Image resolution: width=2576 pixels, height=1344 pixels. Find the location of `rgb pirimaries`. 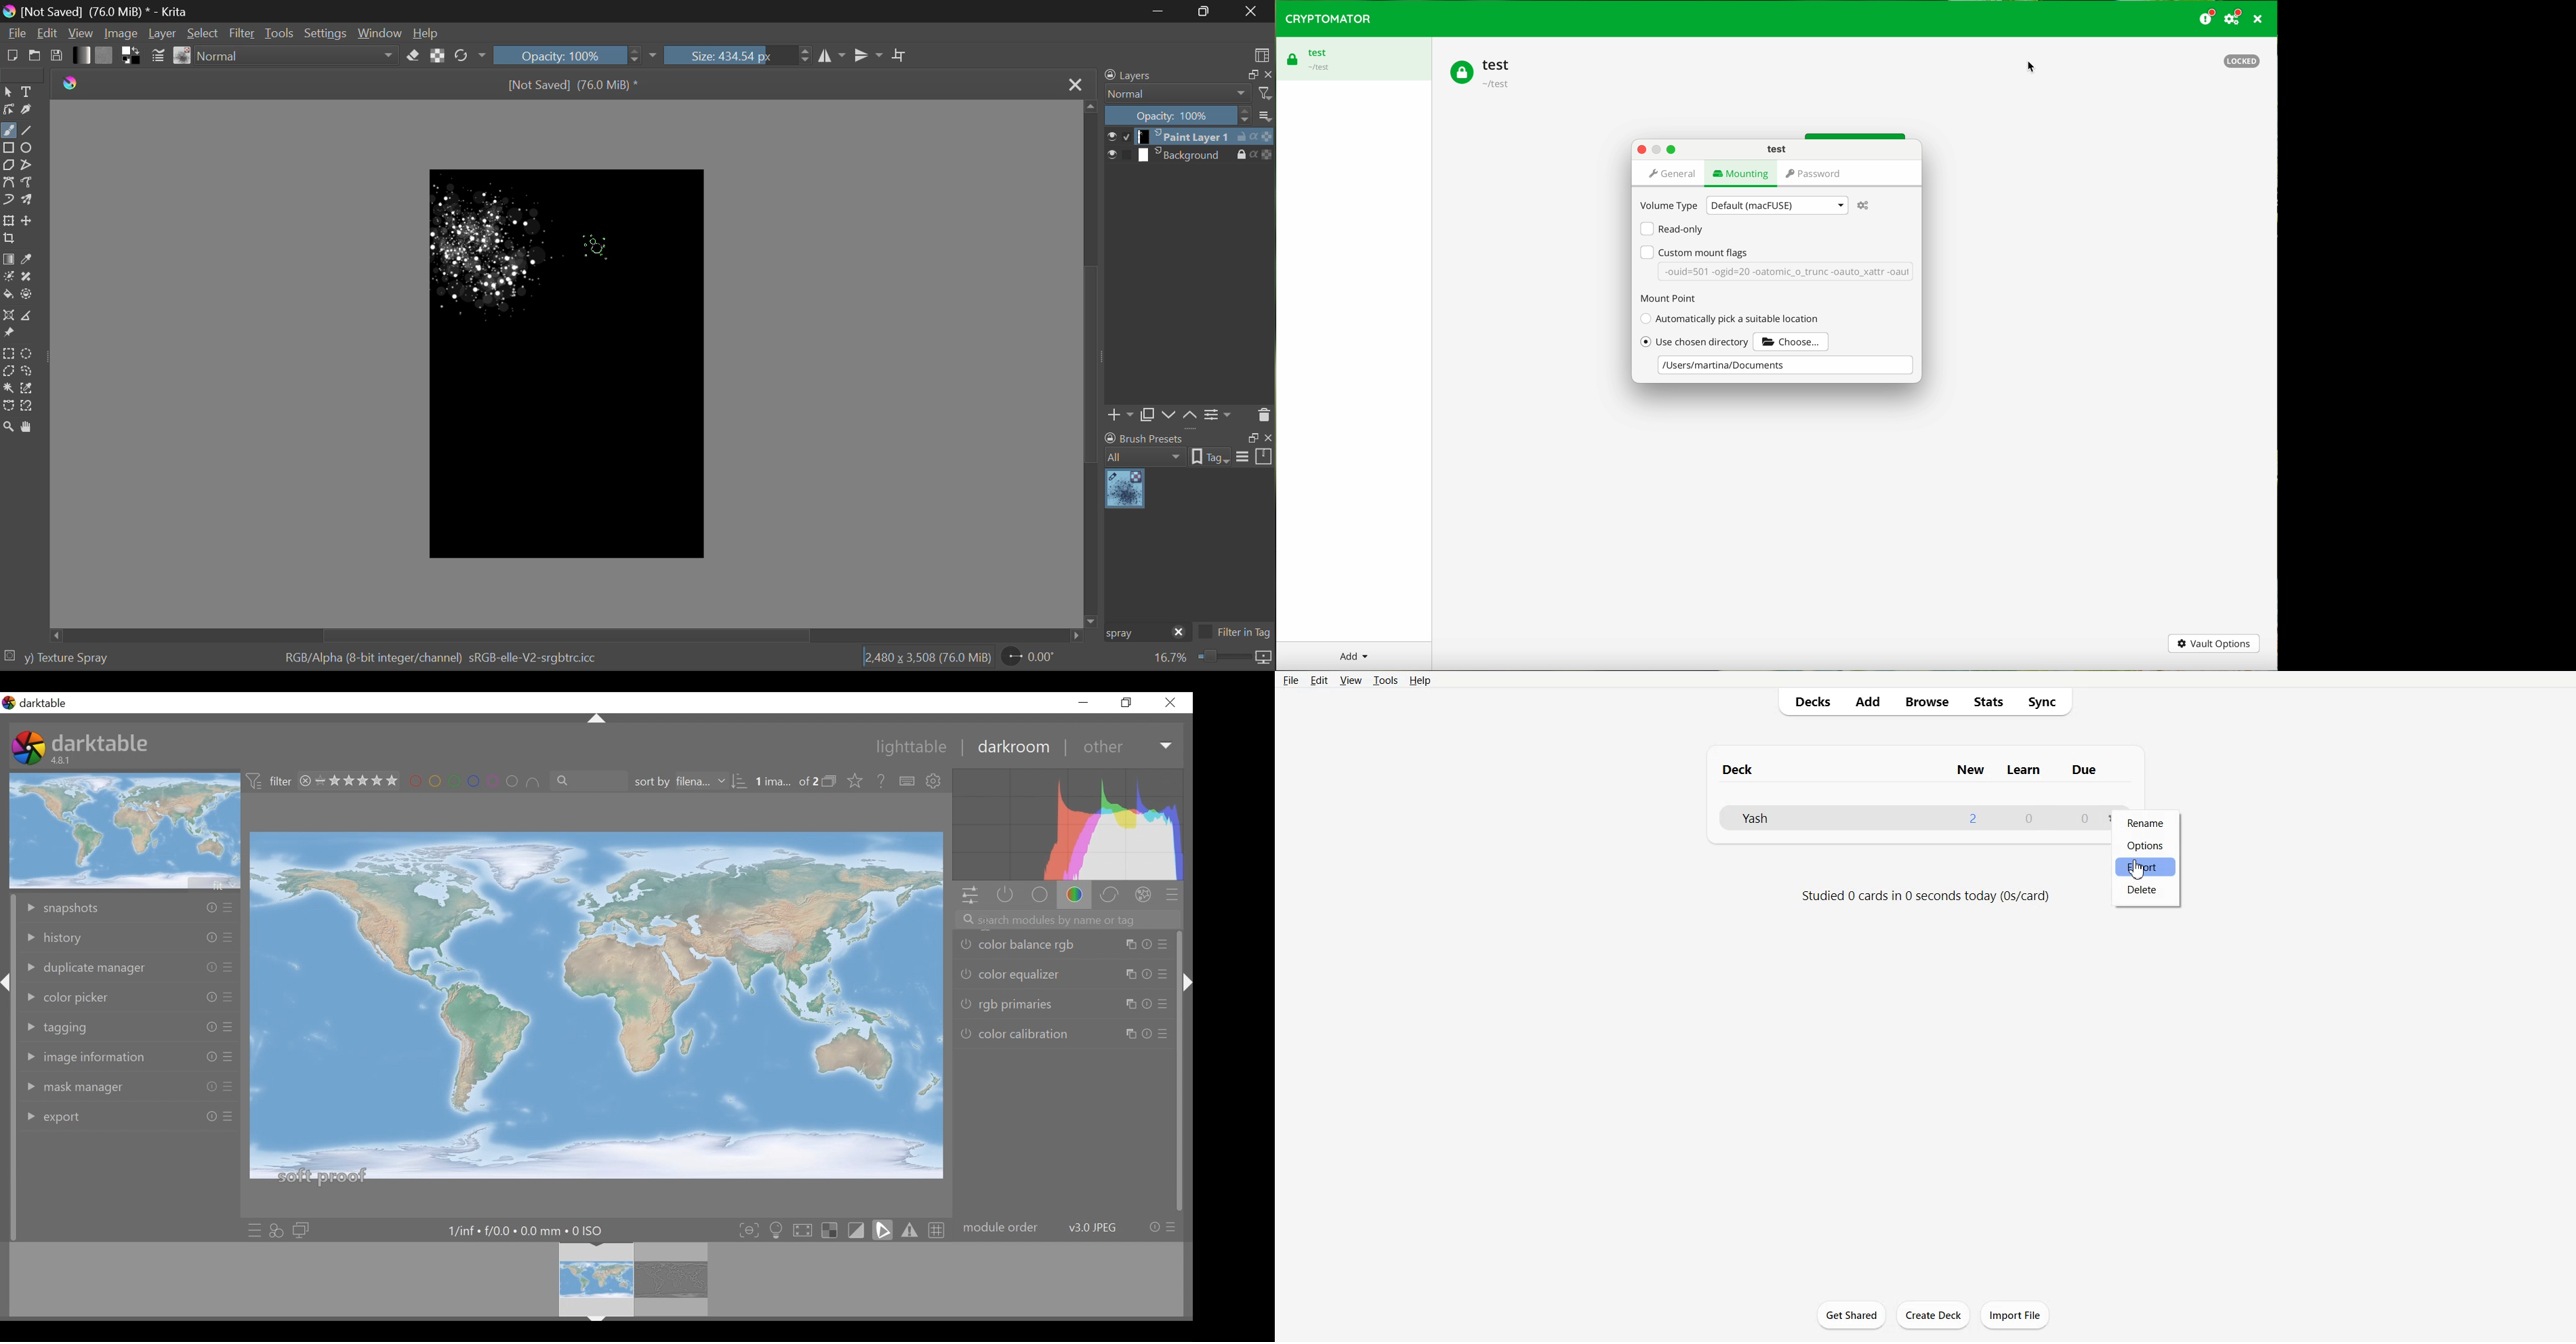

rgb pirimaries is located at coordinates (1063, 1003).